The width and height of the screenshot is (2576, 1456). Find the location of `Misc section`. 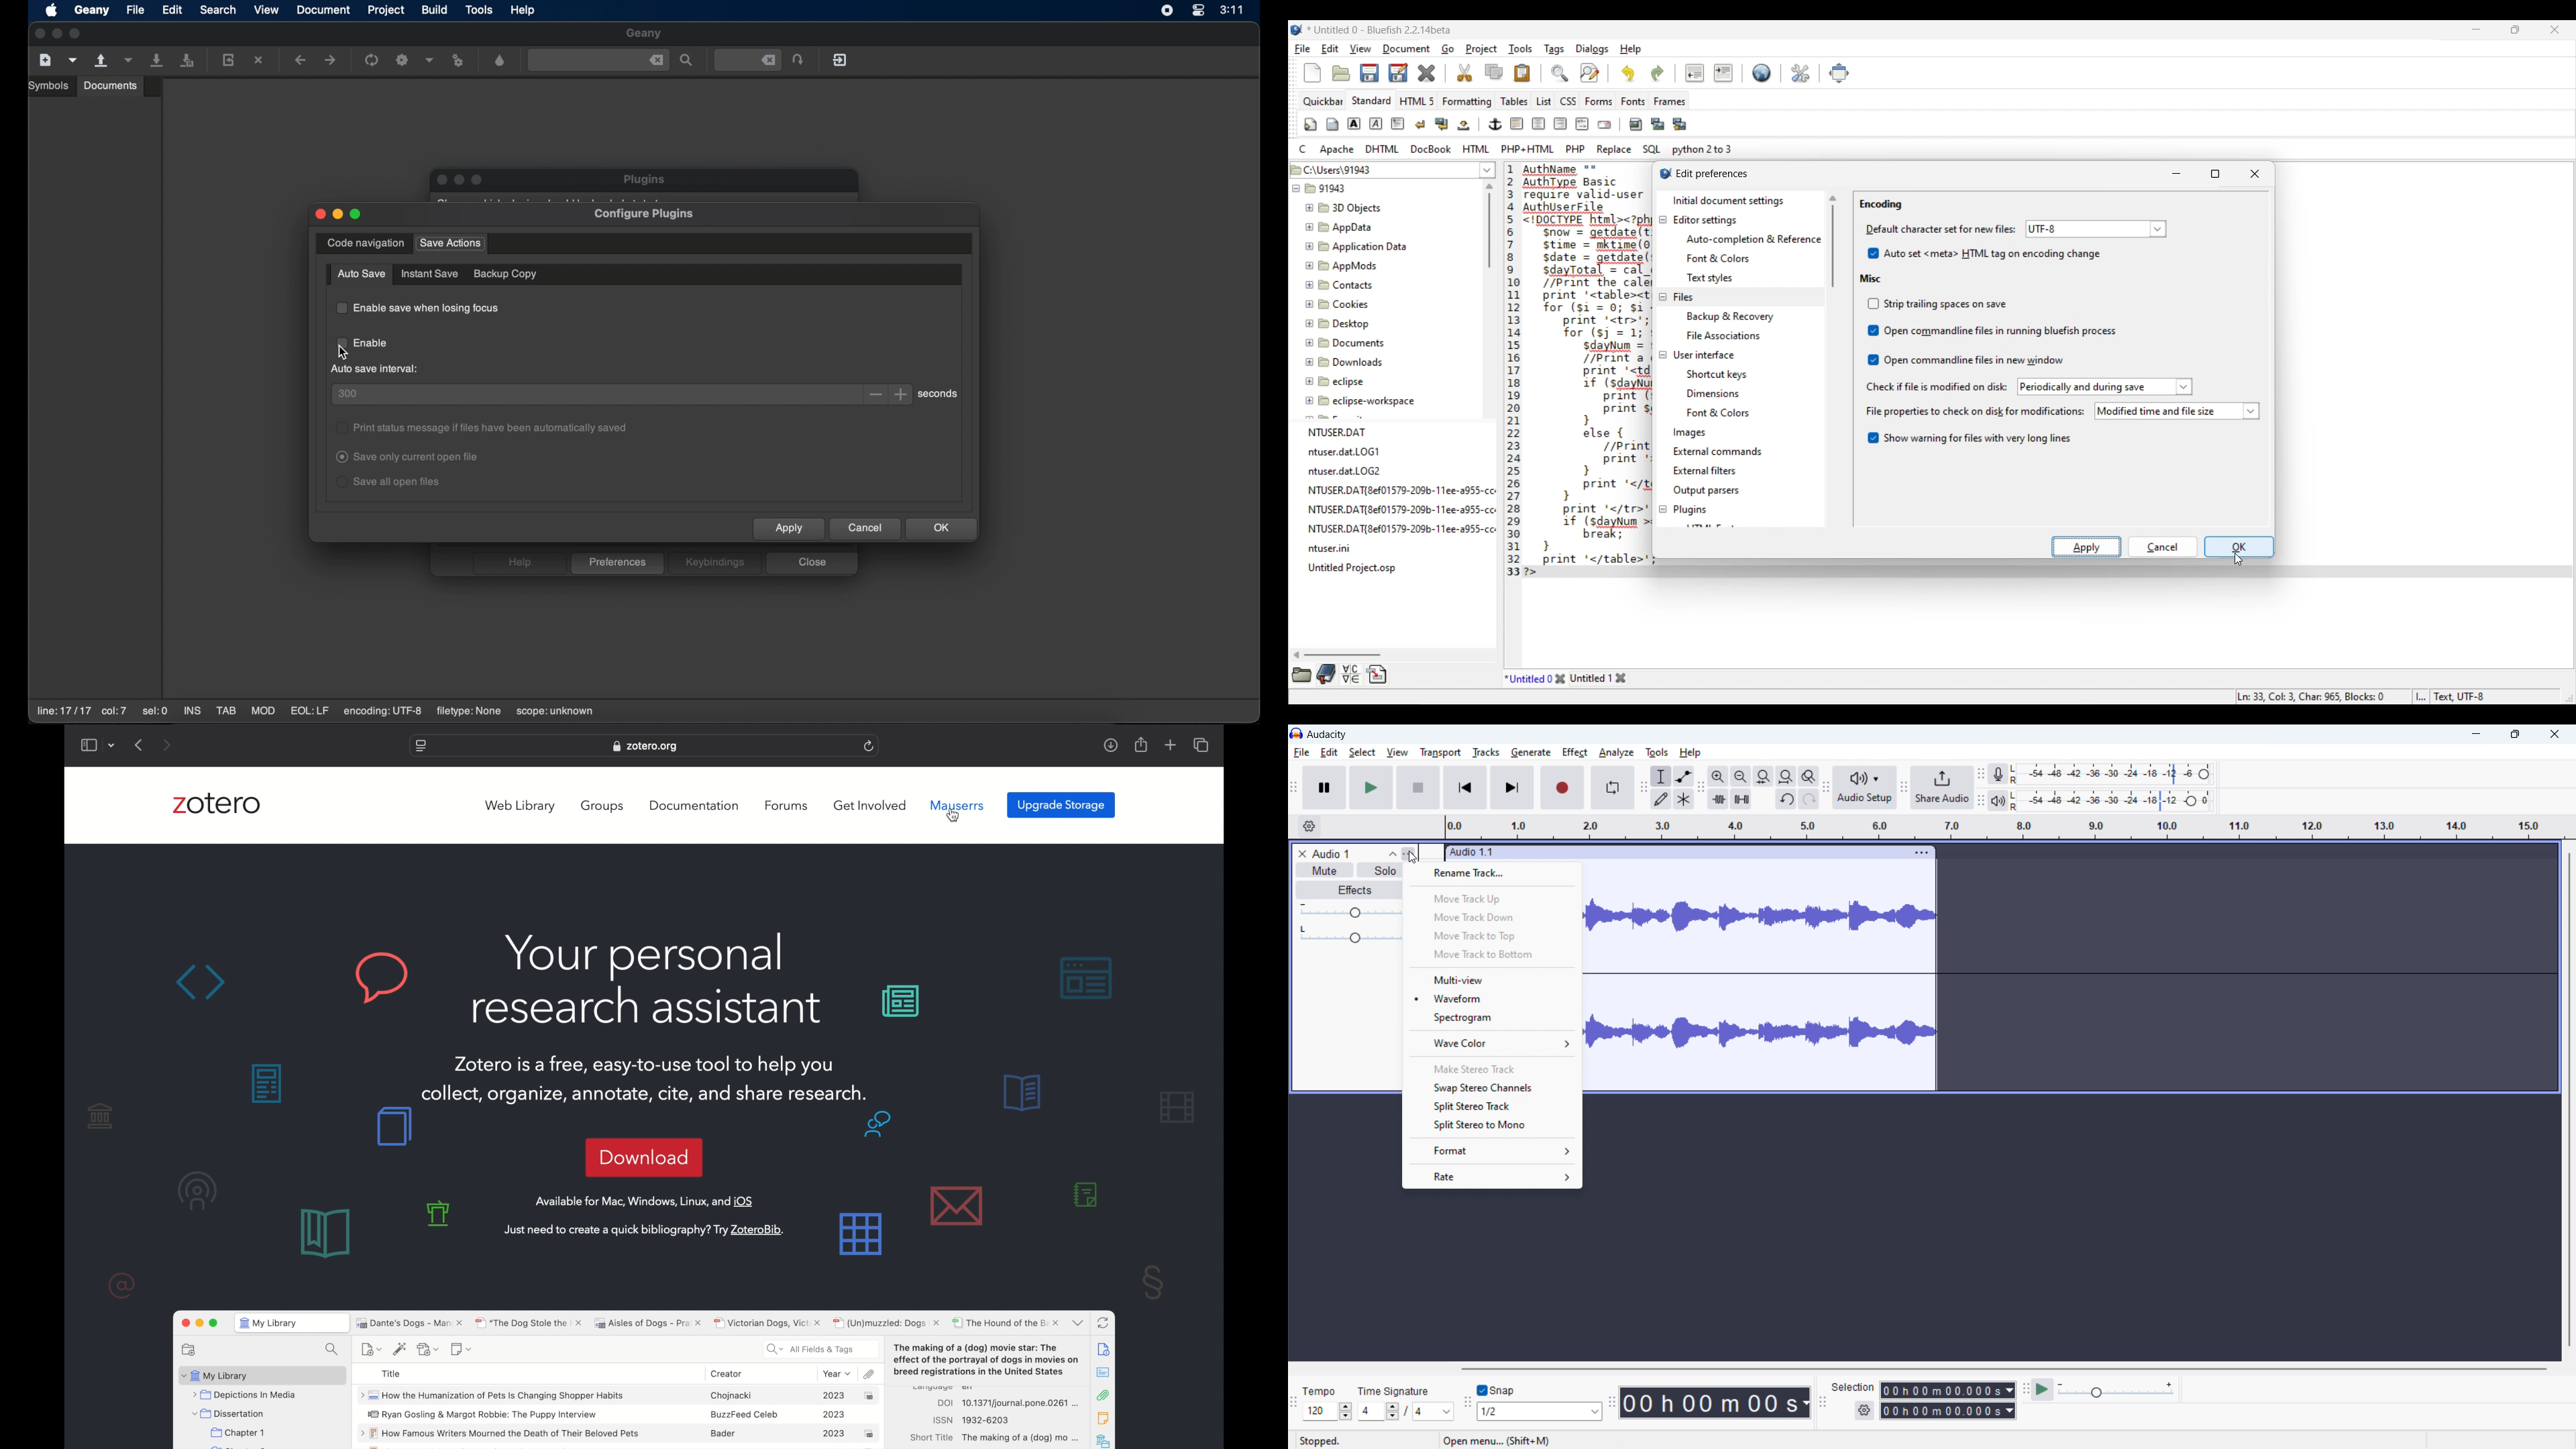

Misc section is located at coordinates (1871, 278).